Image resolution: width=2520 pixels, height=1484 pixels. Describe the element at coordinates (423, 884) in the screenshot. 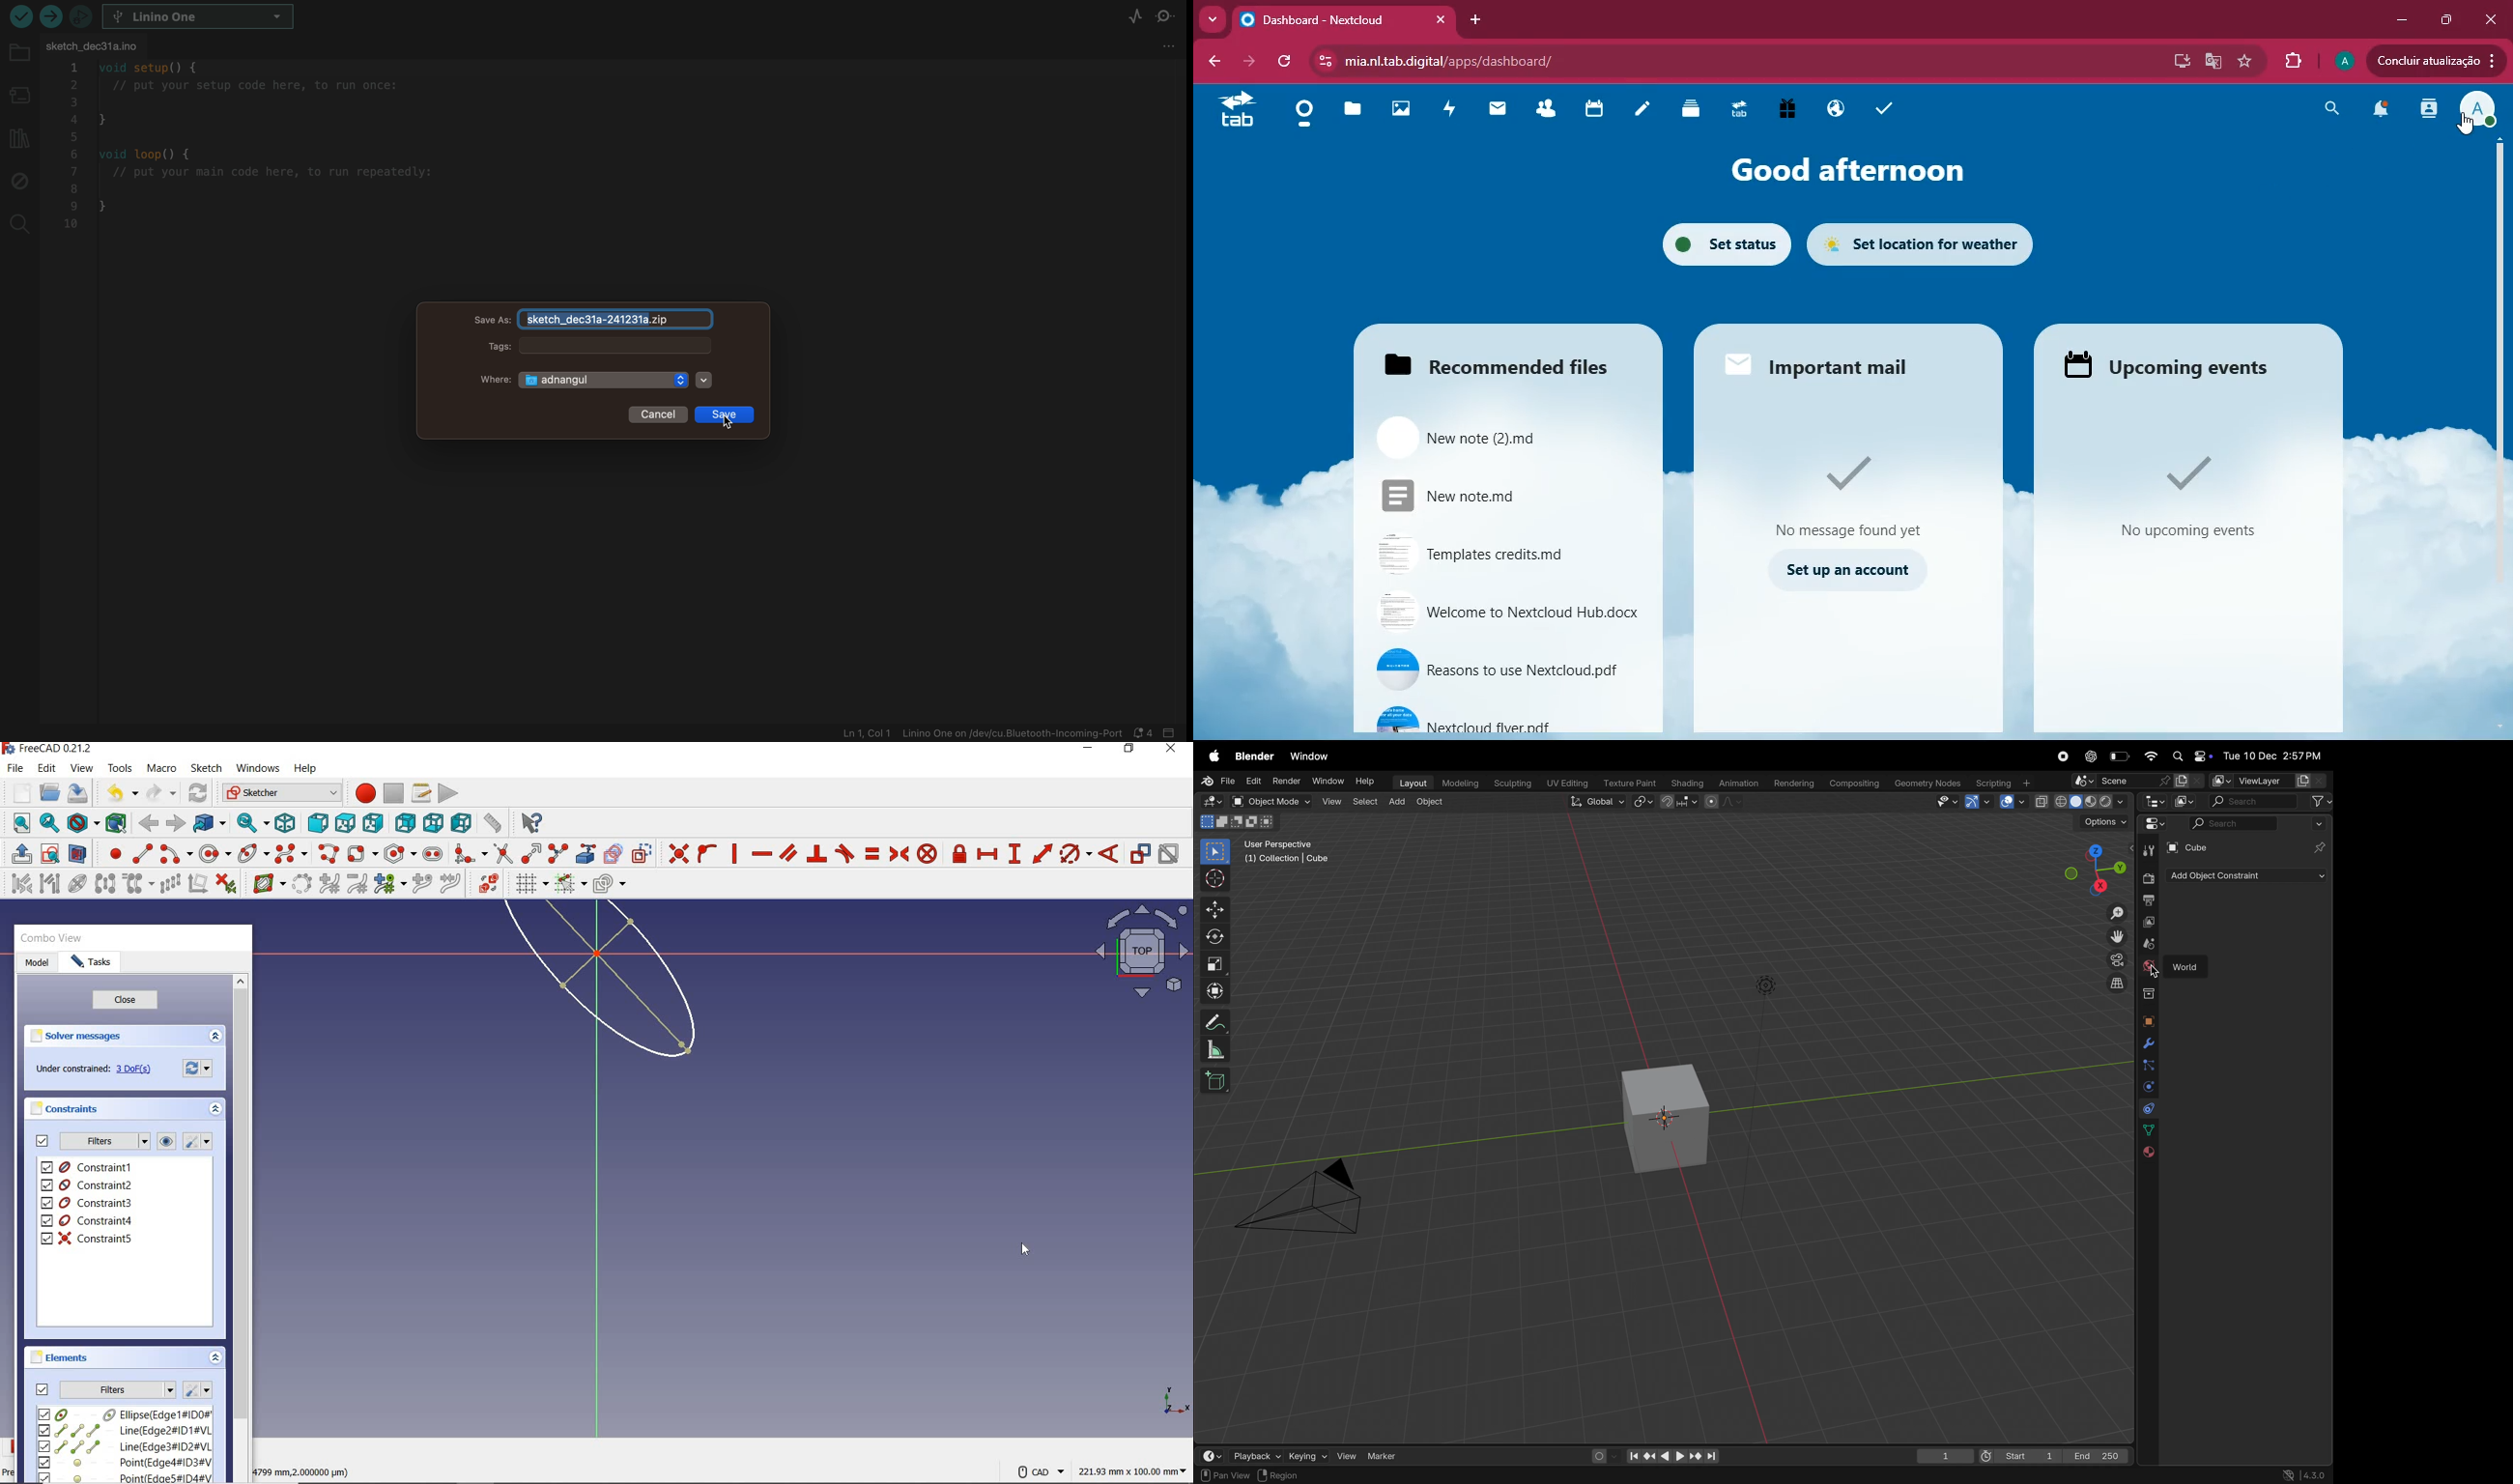

I see `insert knot` at that location.